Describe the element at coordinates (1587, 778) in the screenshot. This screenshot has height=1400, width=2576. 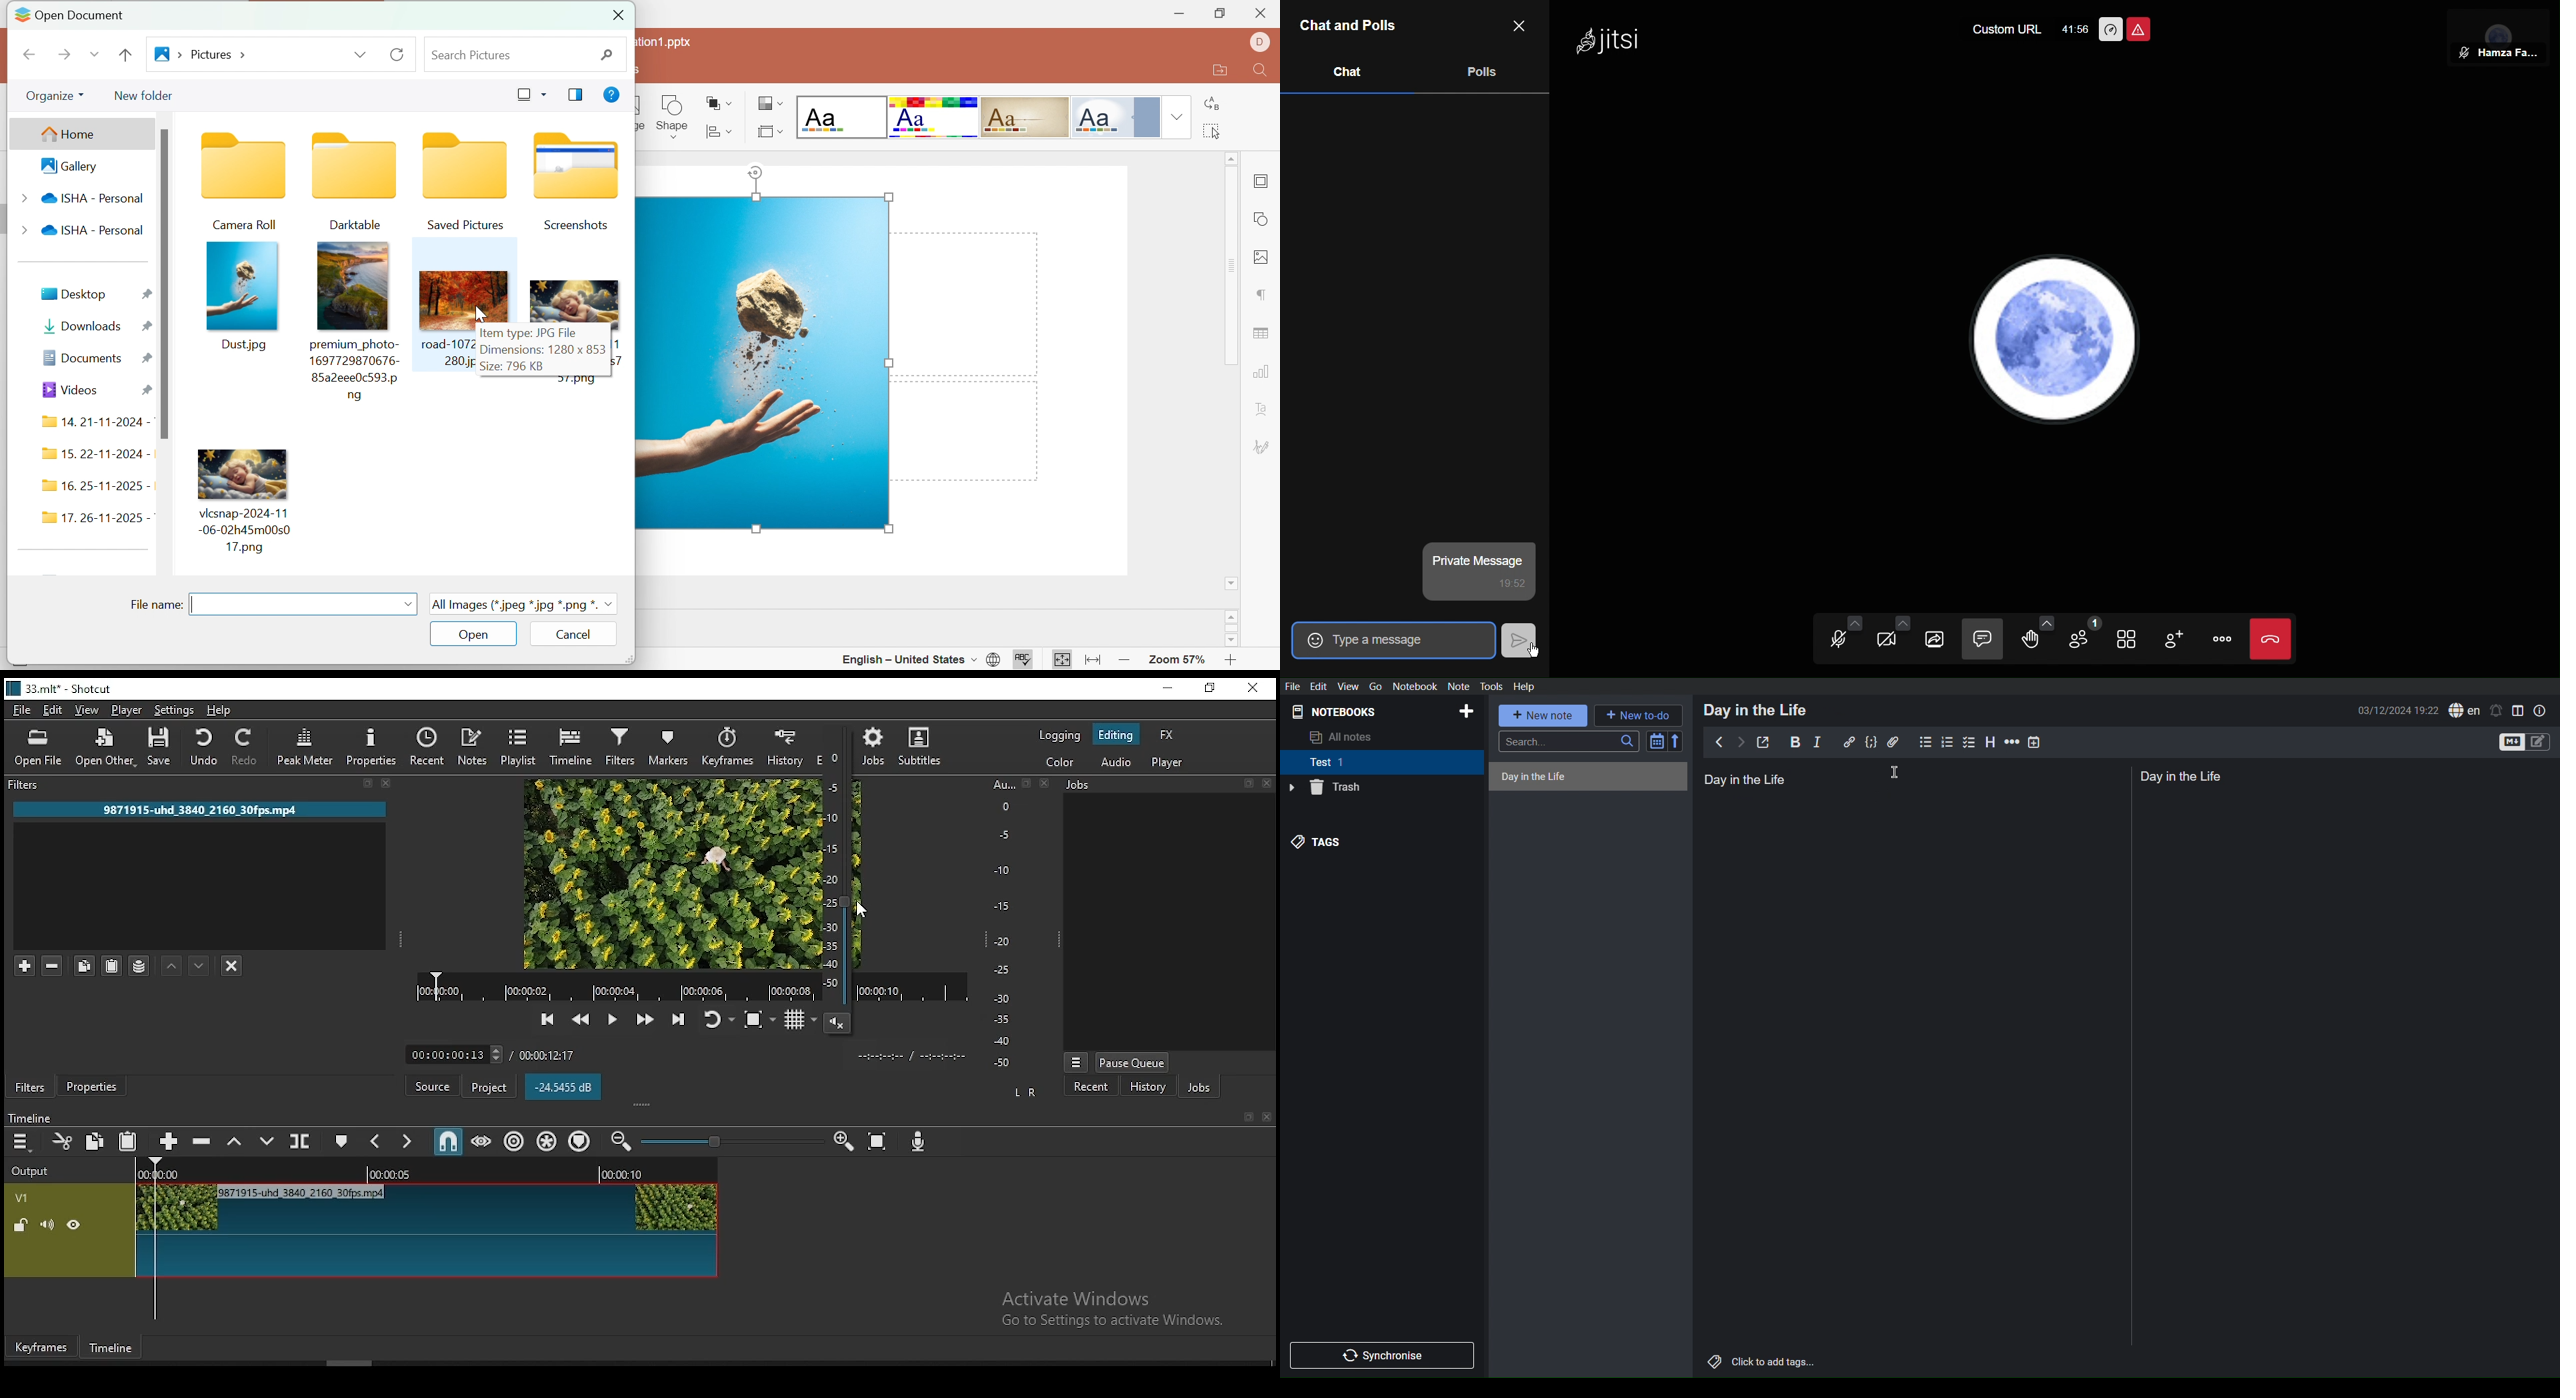
I see `Untitled` at that location.